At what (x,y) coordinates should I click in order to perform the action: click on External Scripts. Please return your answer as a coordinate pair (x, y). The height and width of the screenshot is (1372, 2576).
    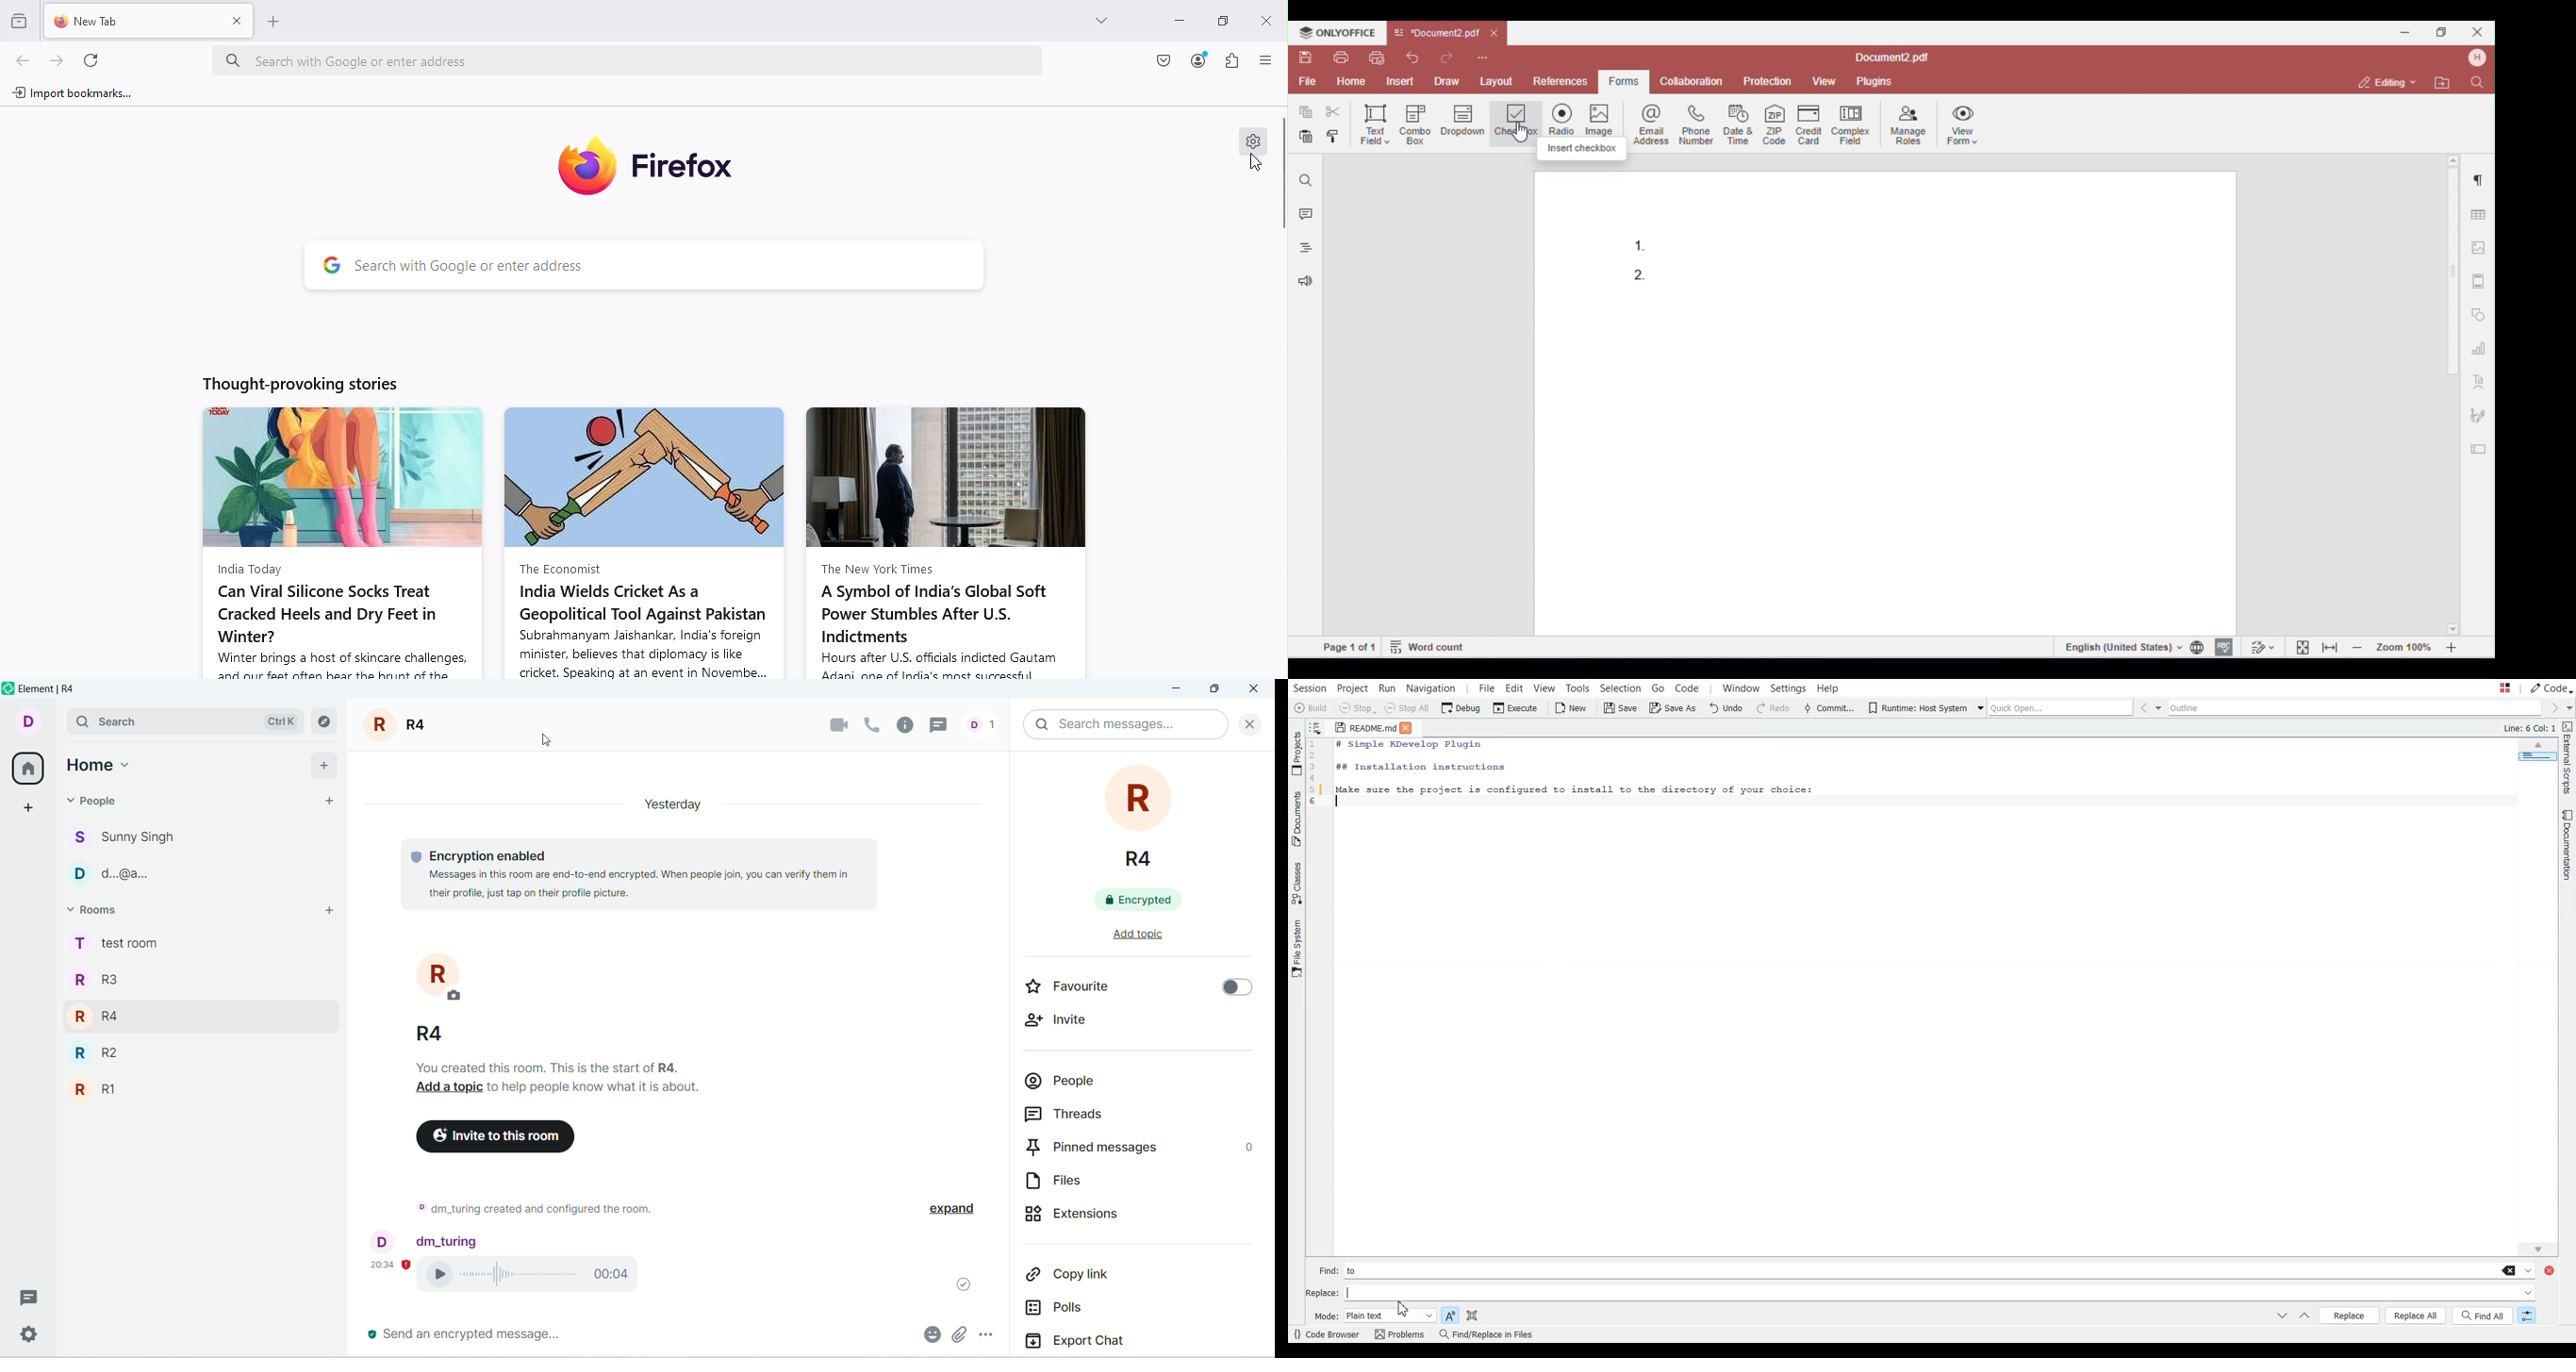
    Looking at the image, I should click on (2568, 758).